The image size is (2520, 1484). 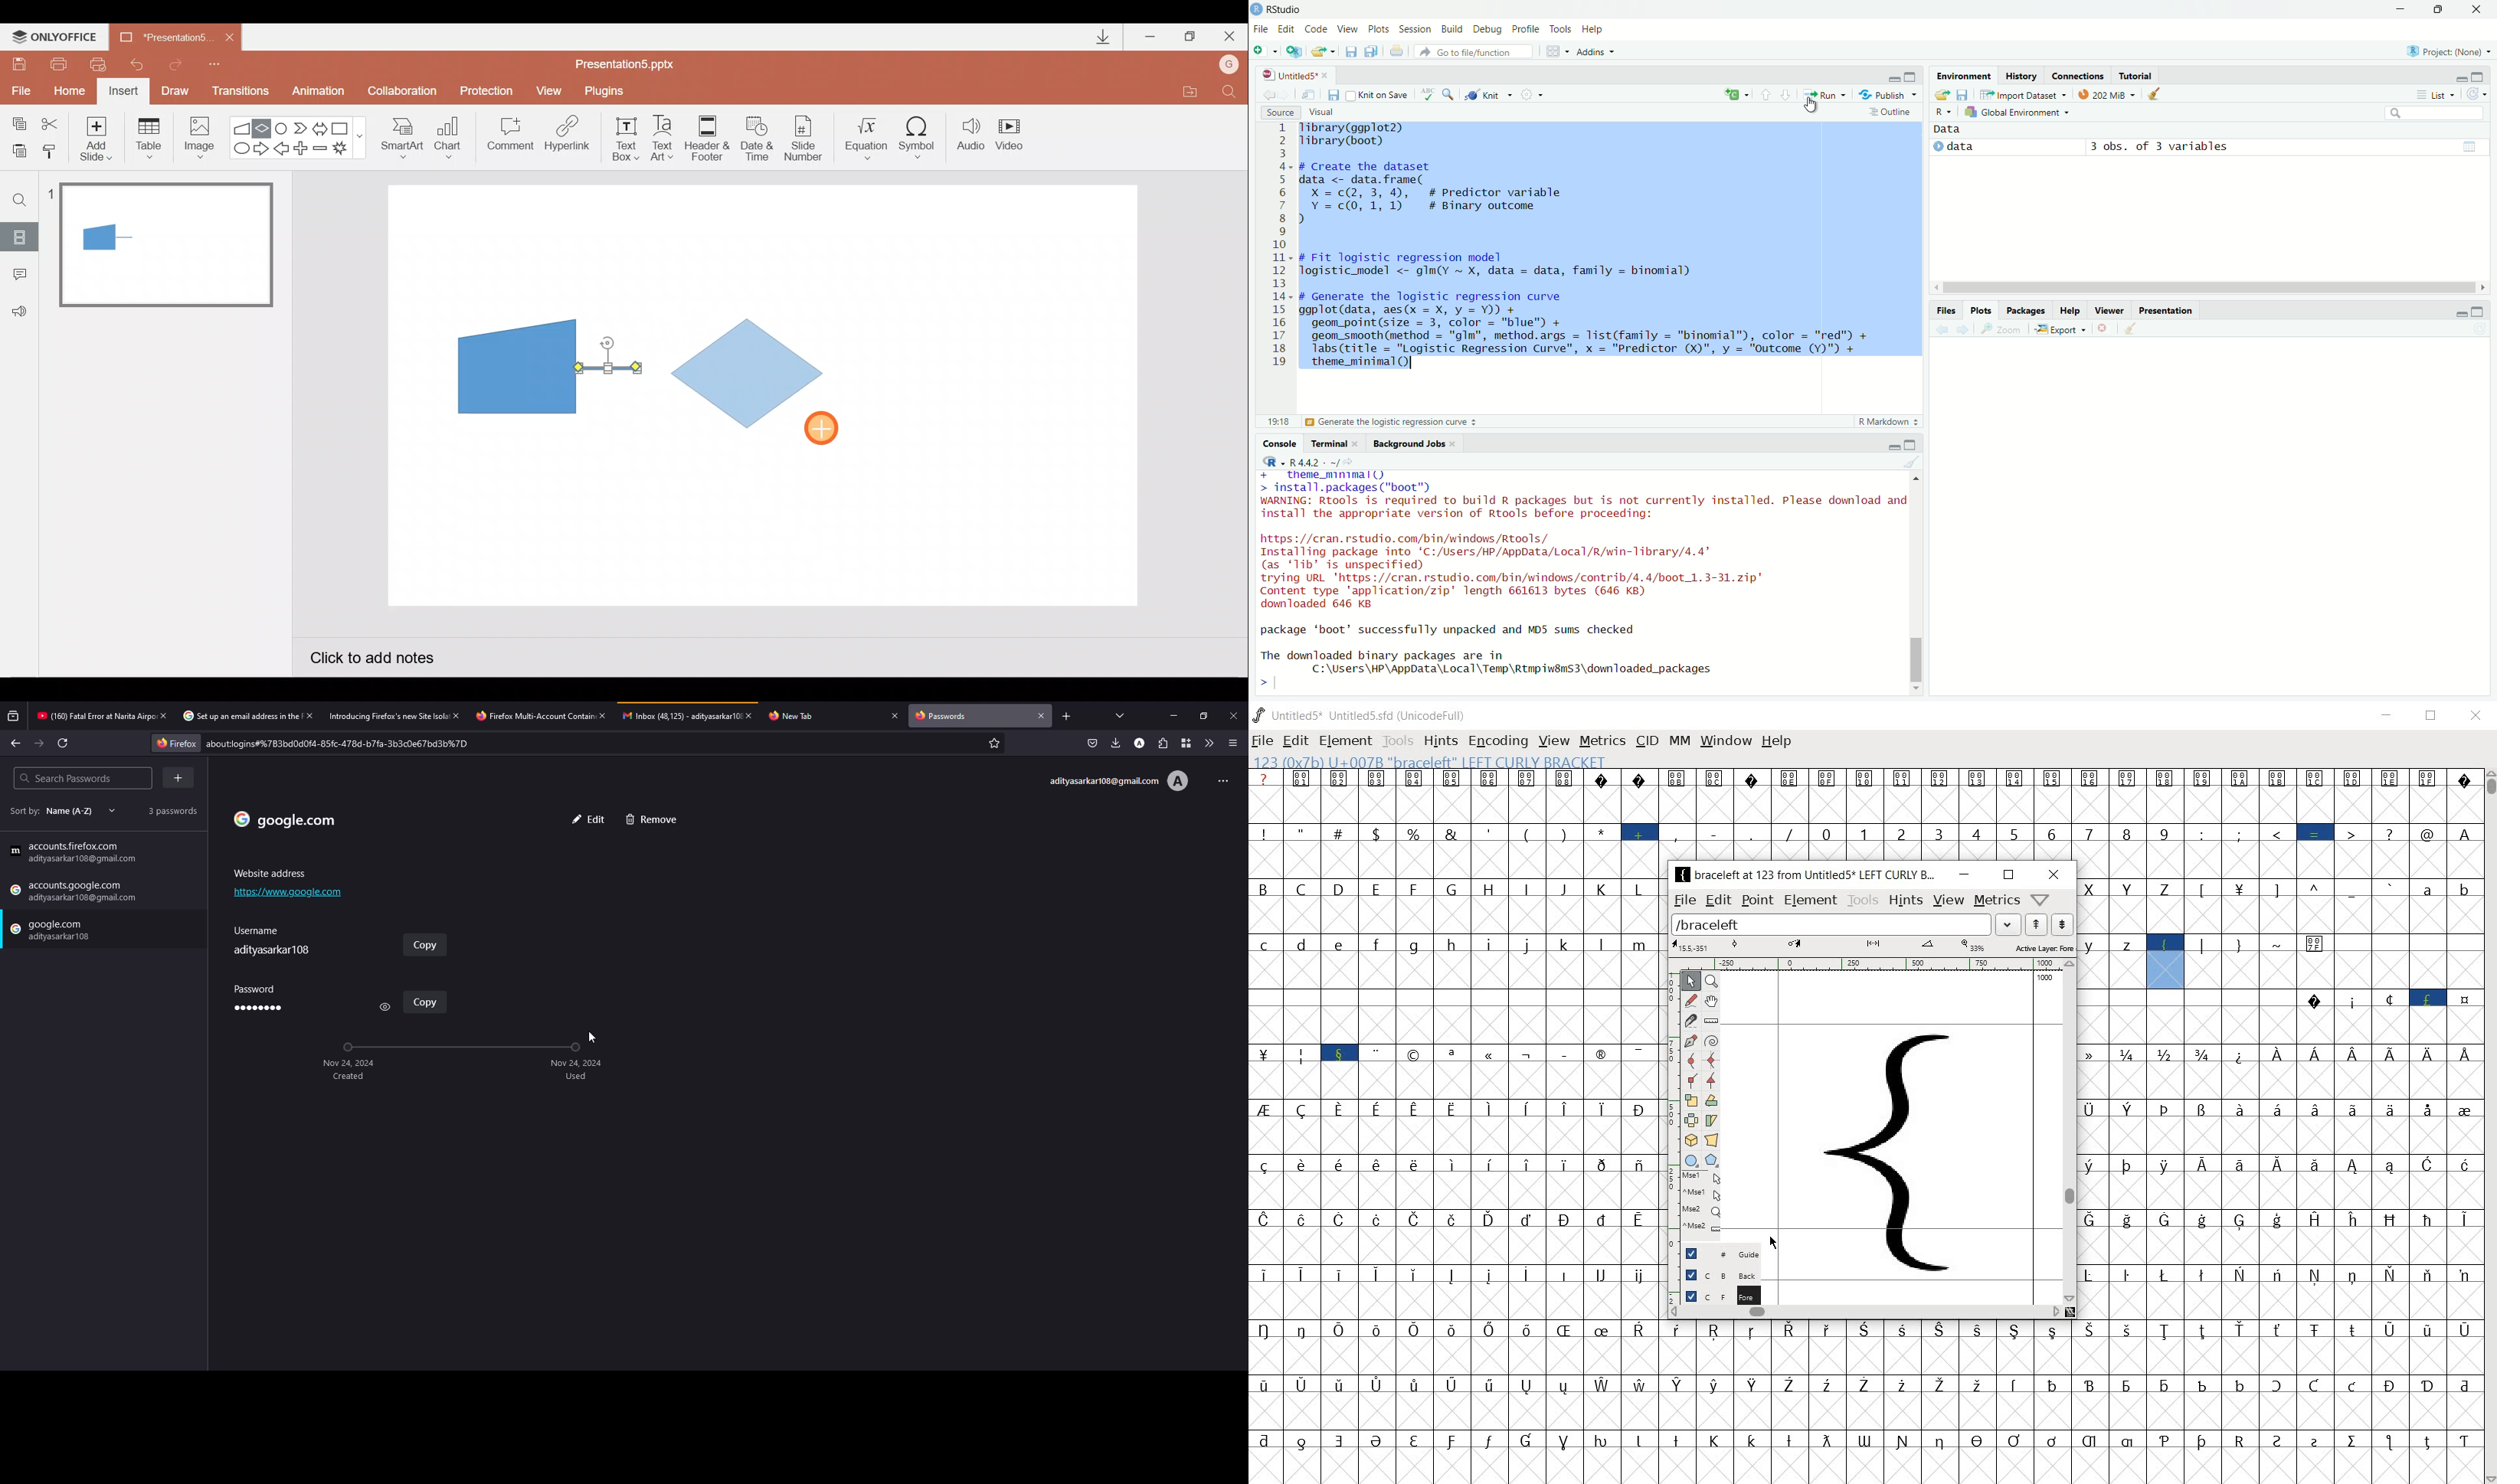 I want to click on Cut, so click(x=52, y=122).